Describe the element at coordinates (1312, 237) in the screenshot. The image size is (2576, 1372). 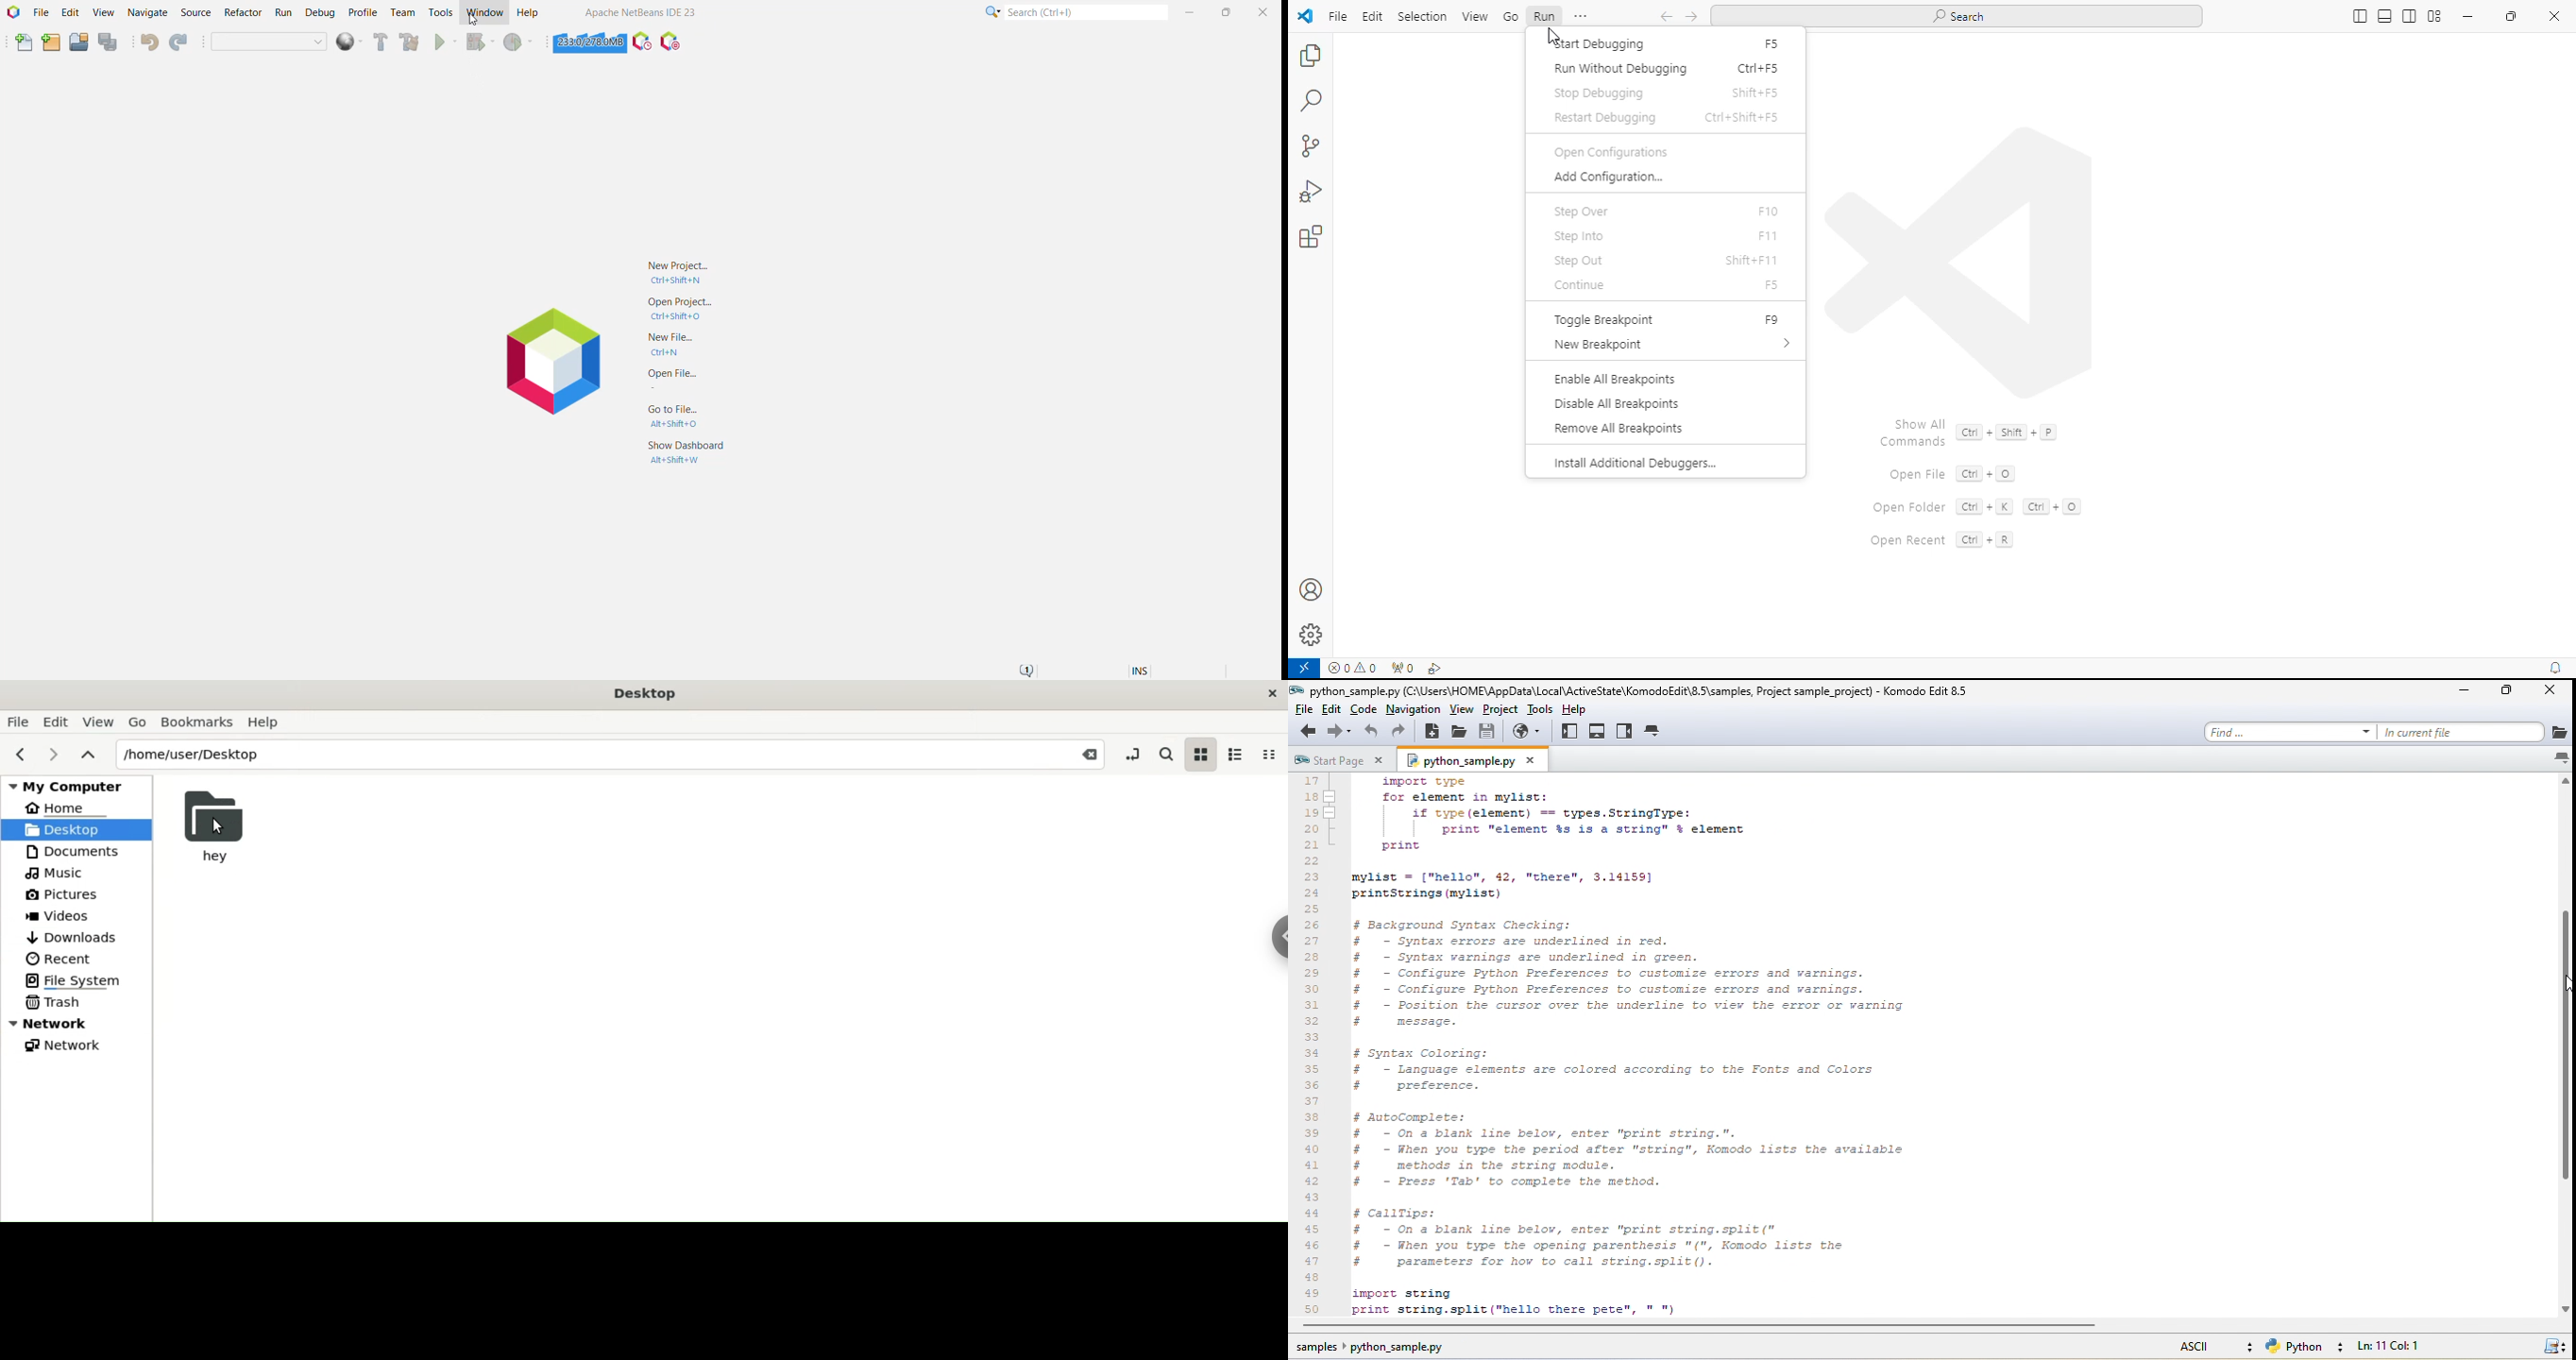
I see `extensions` at that location.